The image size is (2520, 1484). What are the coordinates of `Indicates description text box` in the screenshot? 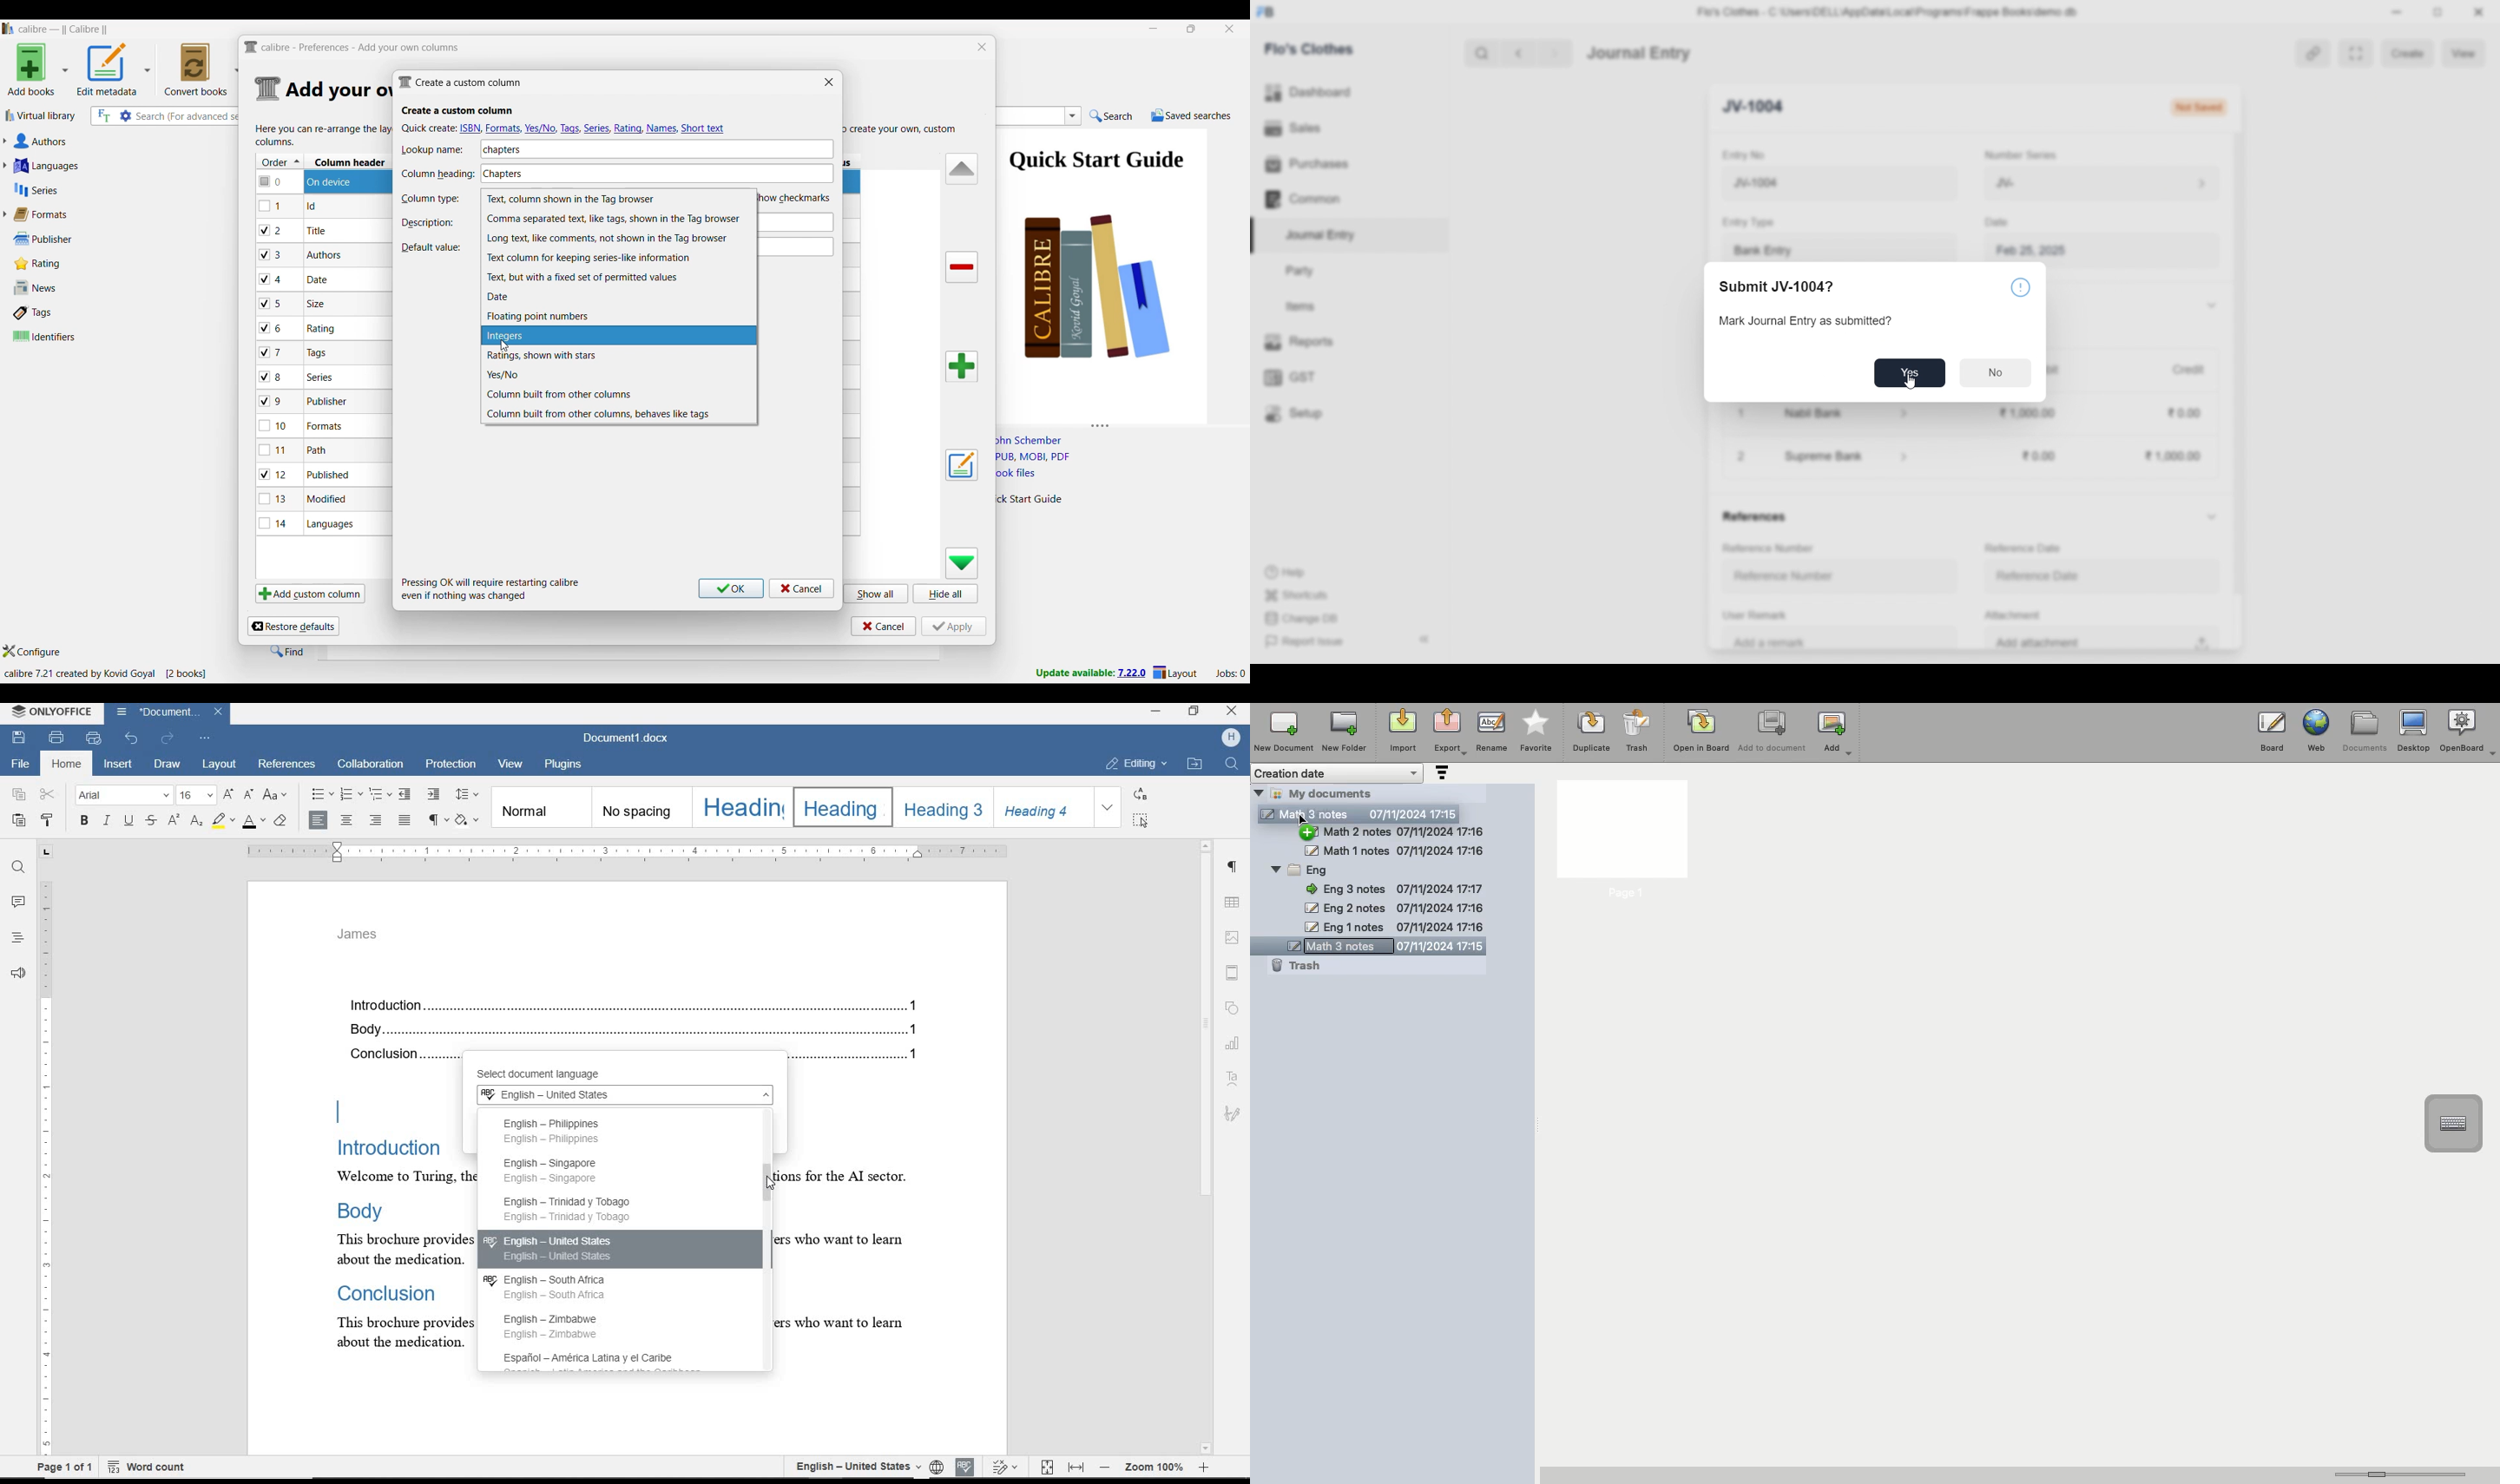 It's located at (428, 223).